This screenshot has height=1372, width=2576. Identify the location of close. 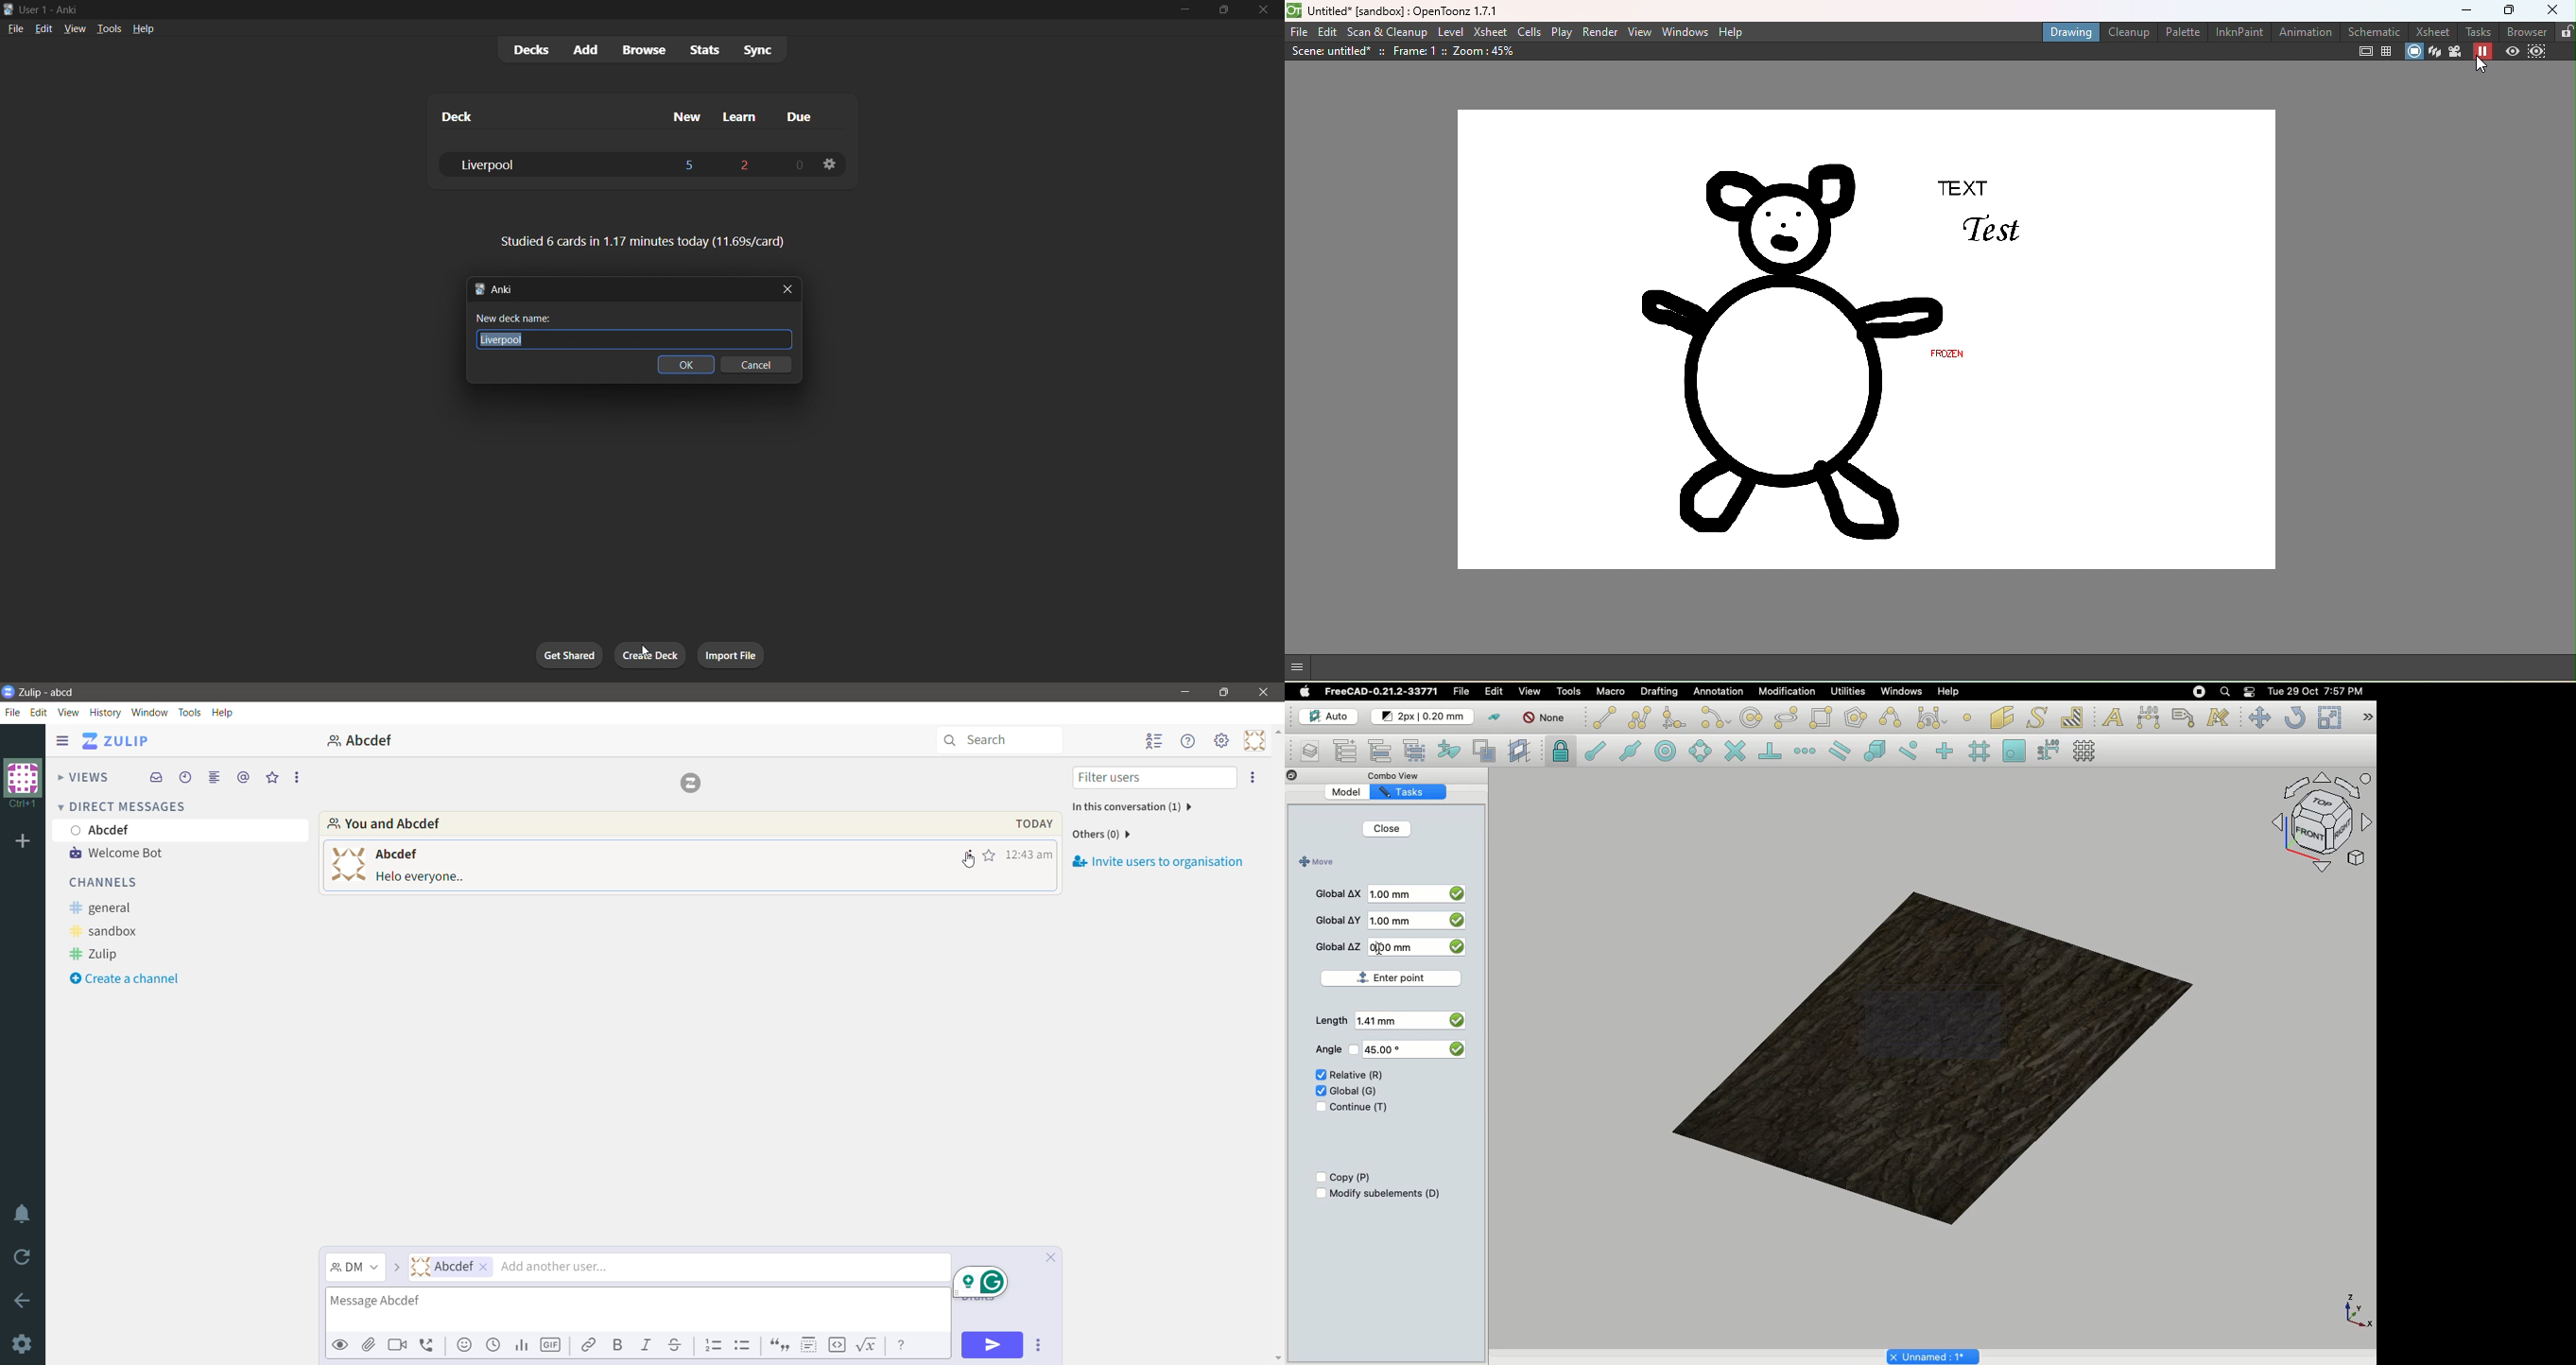
(1261, 11).